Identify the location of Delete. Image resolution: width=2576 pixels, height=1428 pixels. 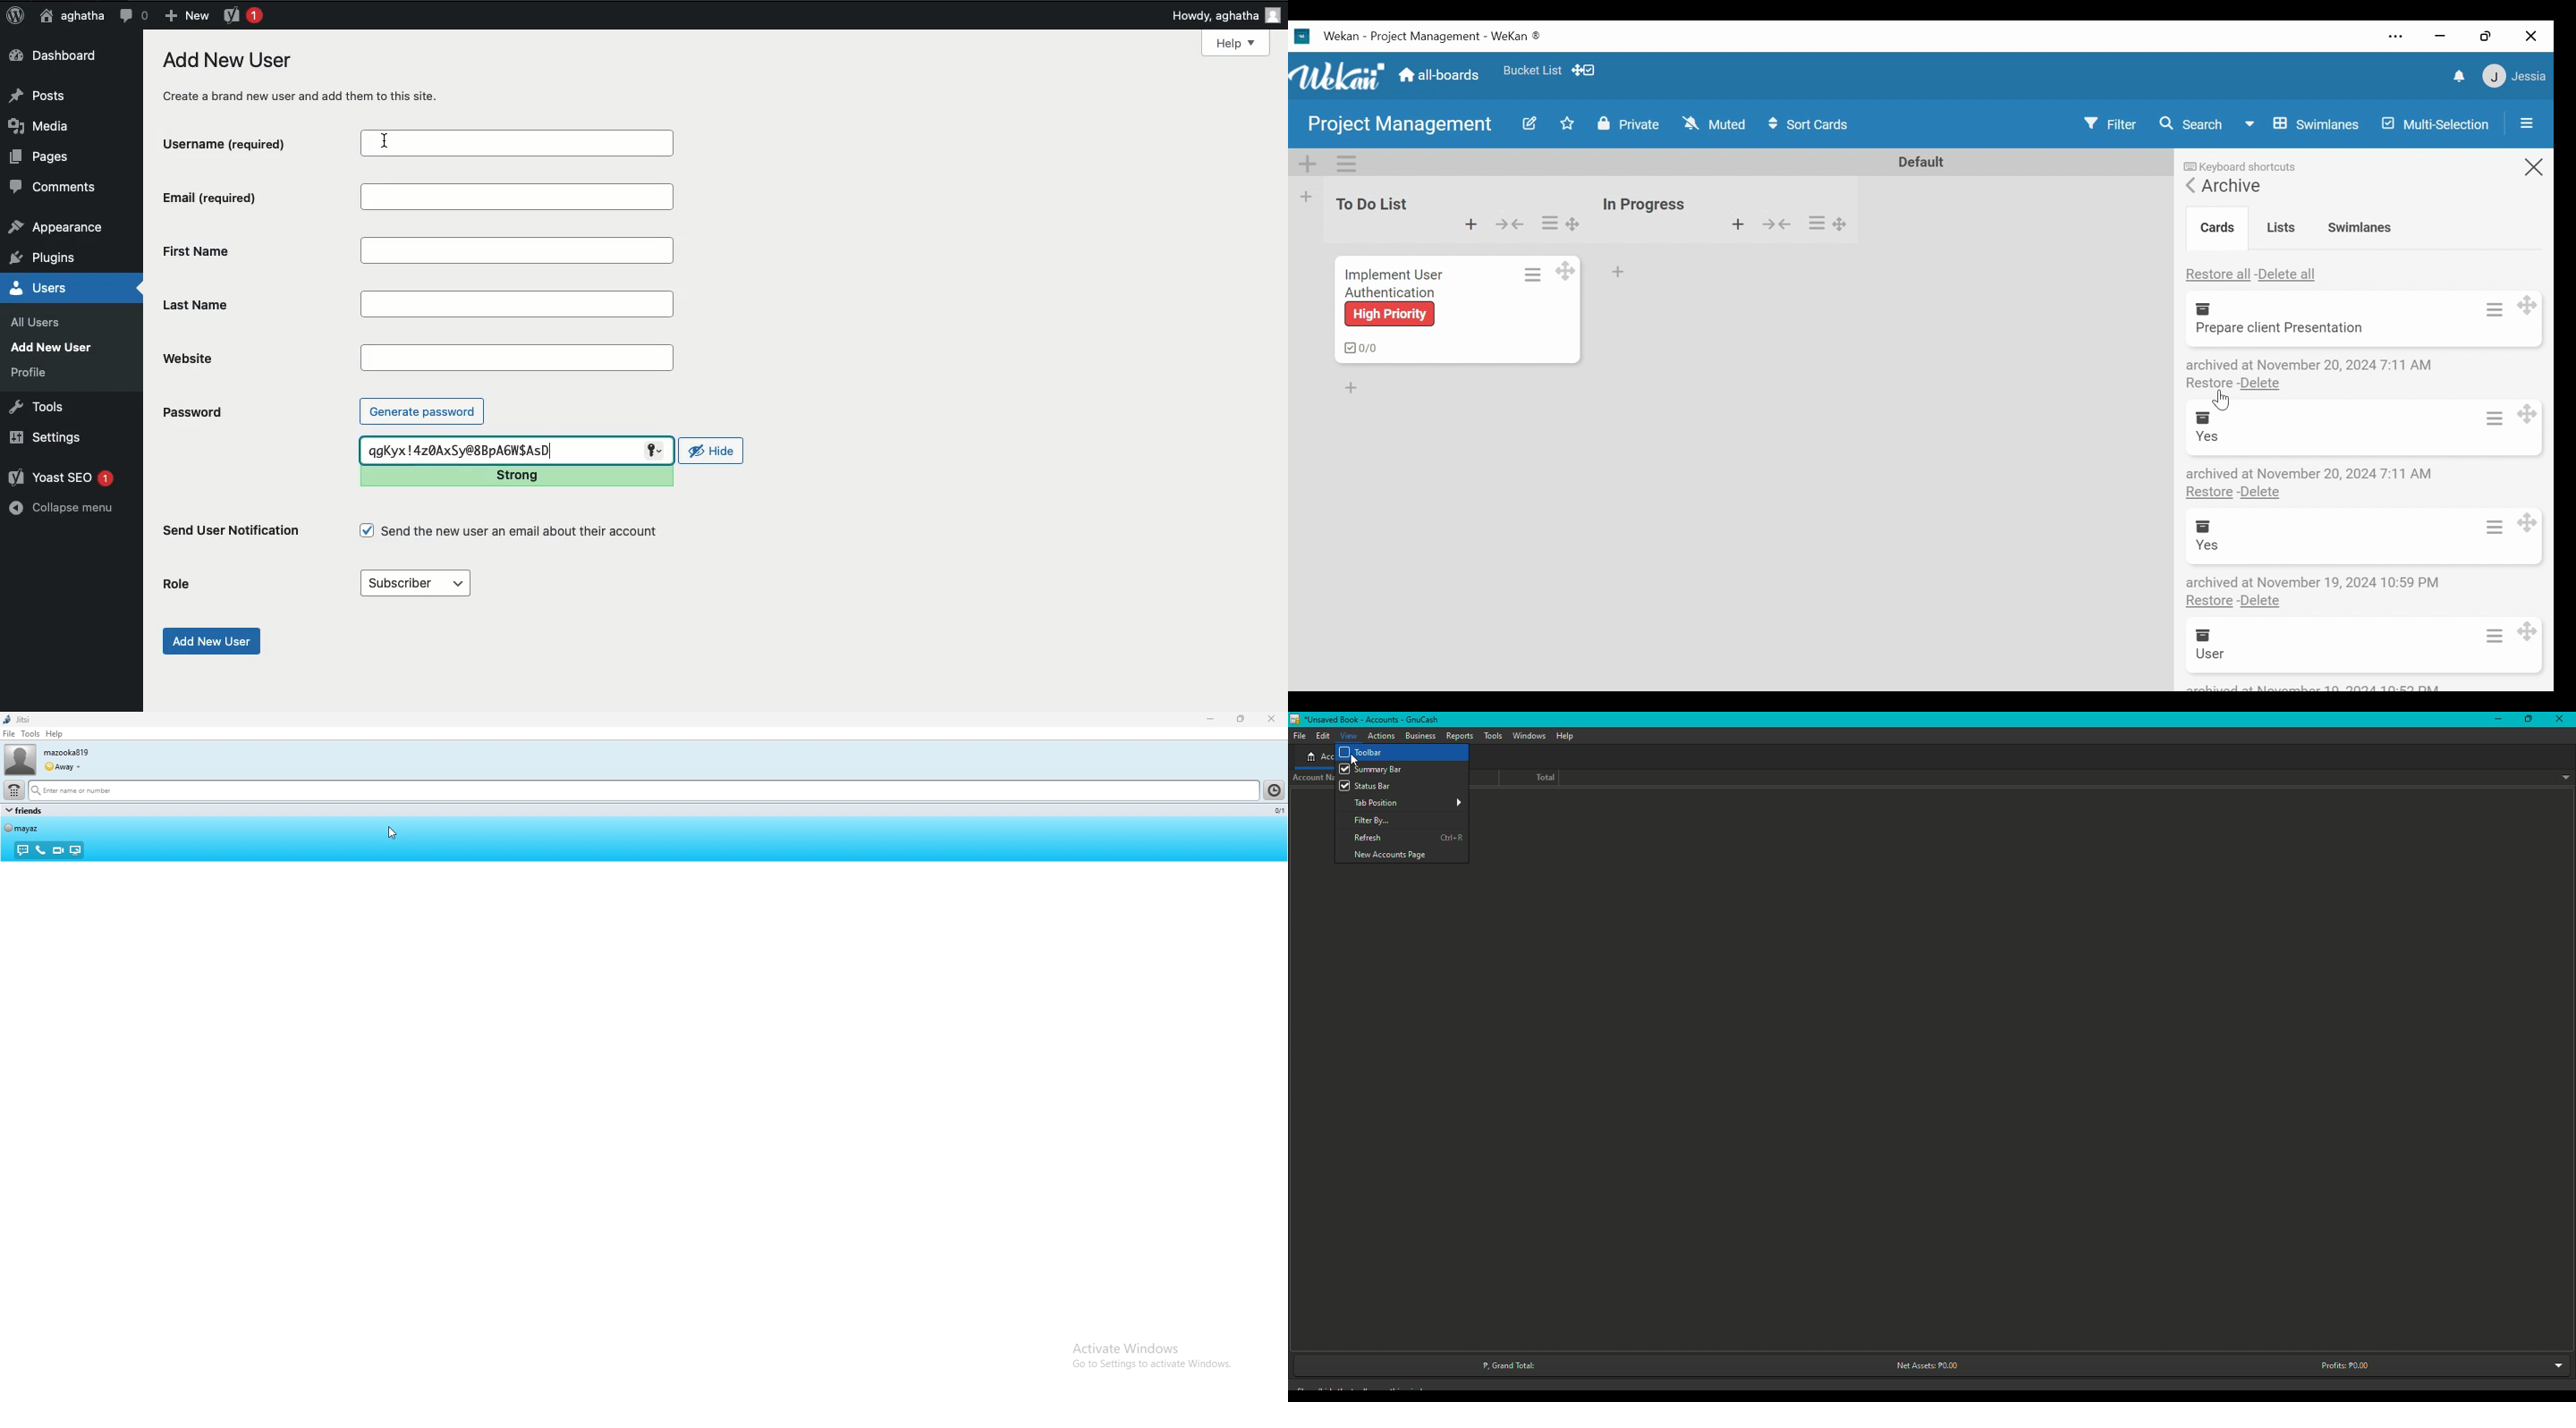
(2260, 385).